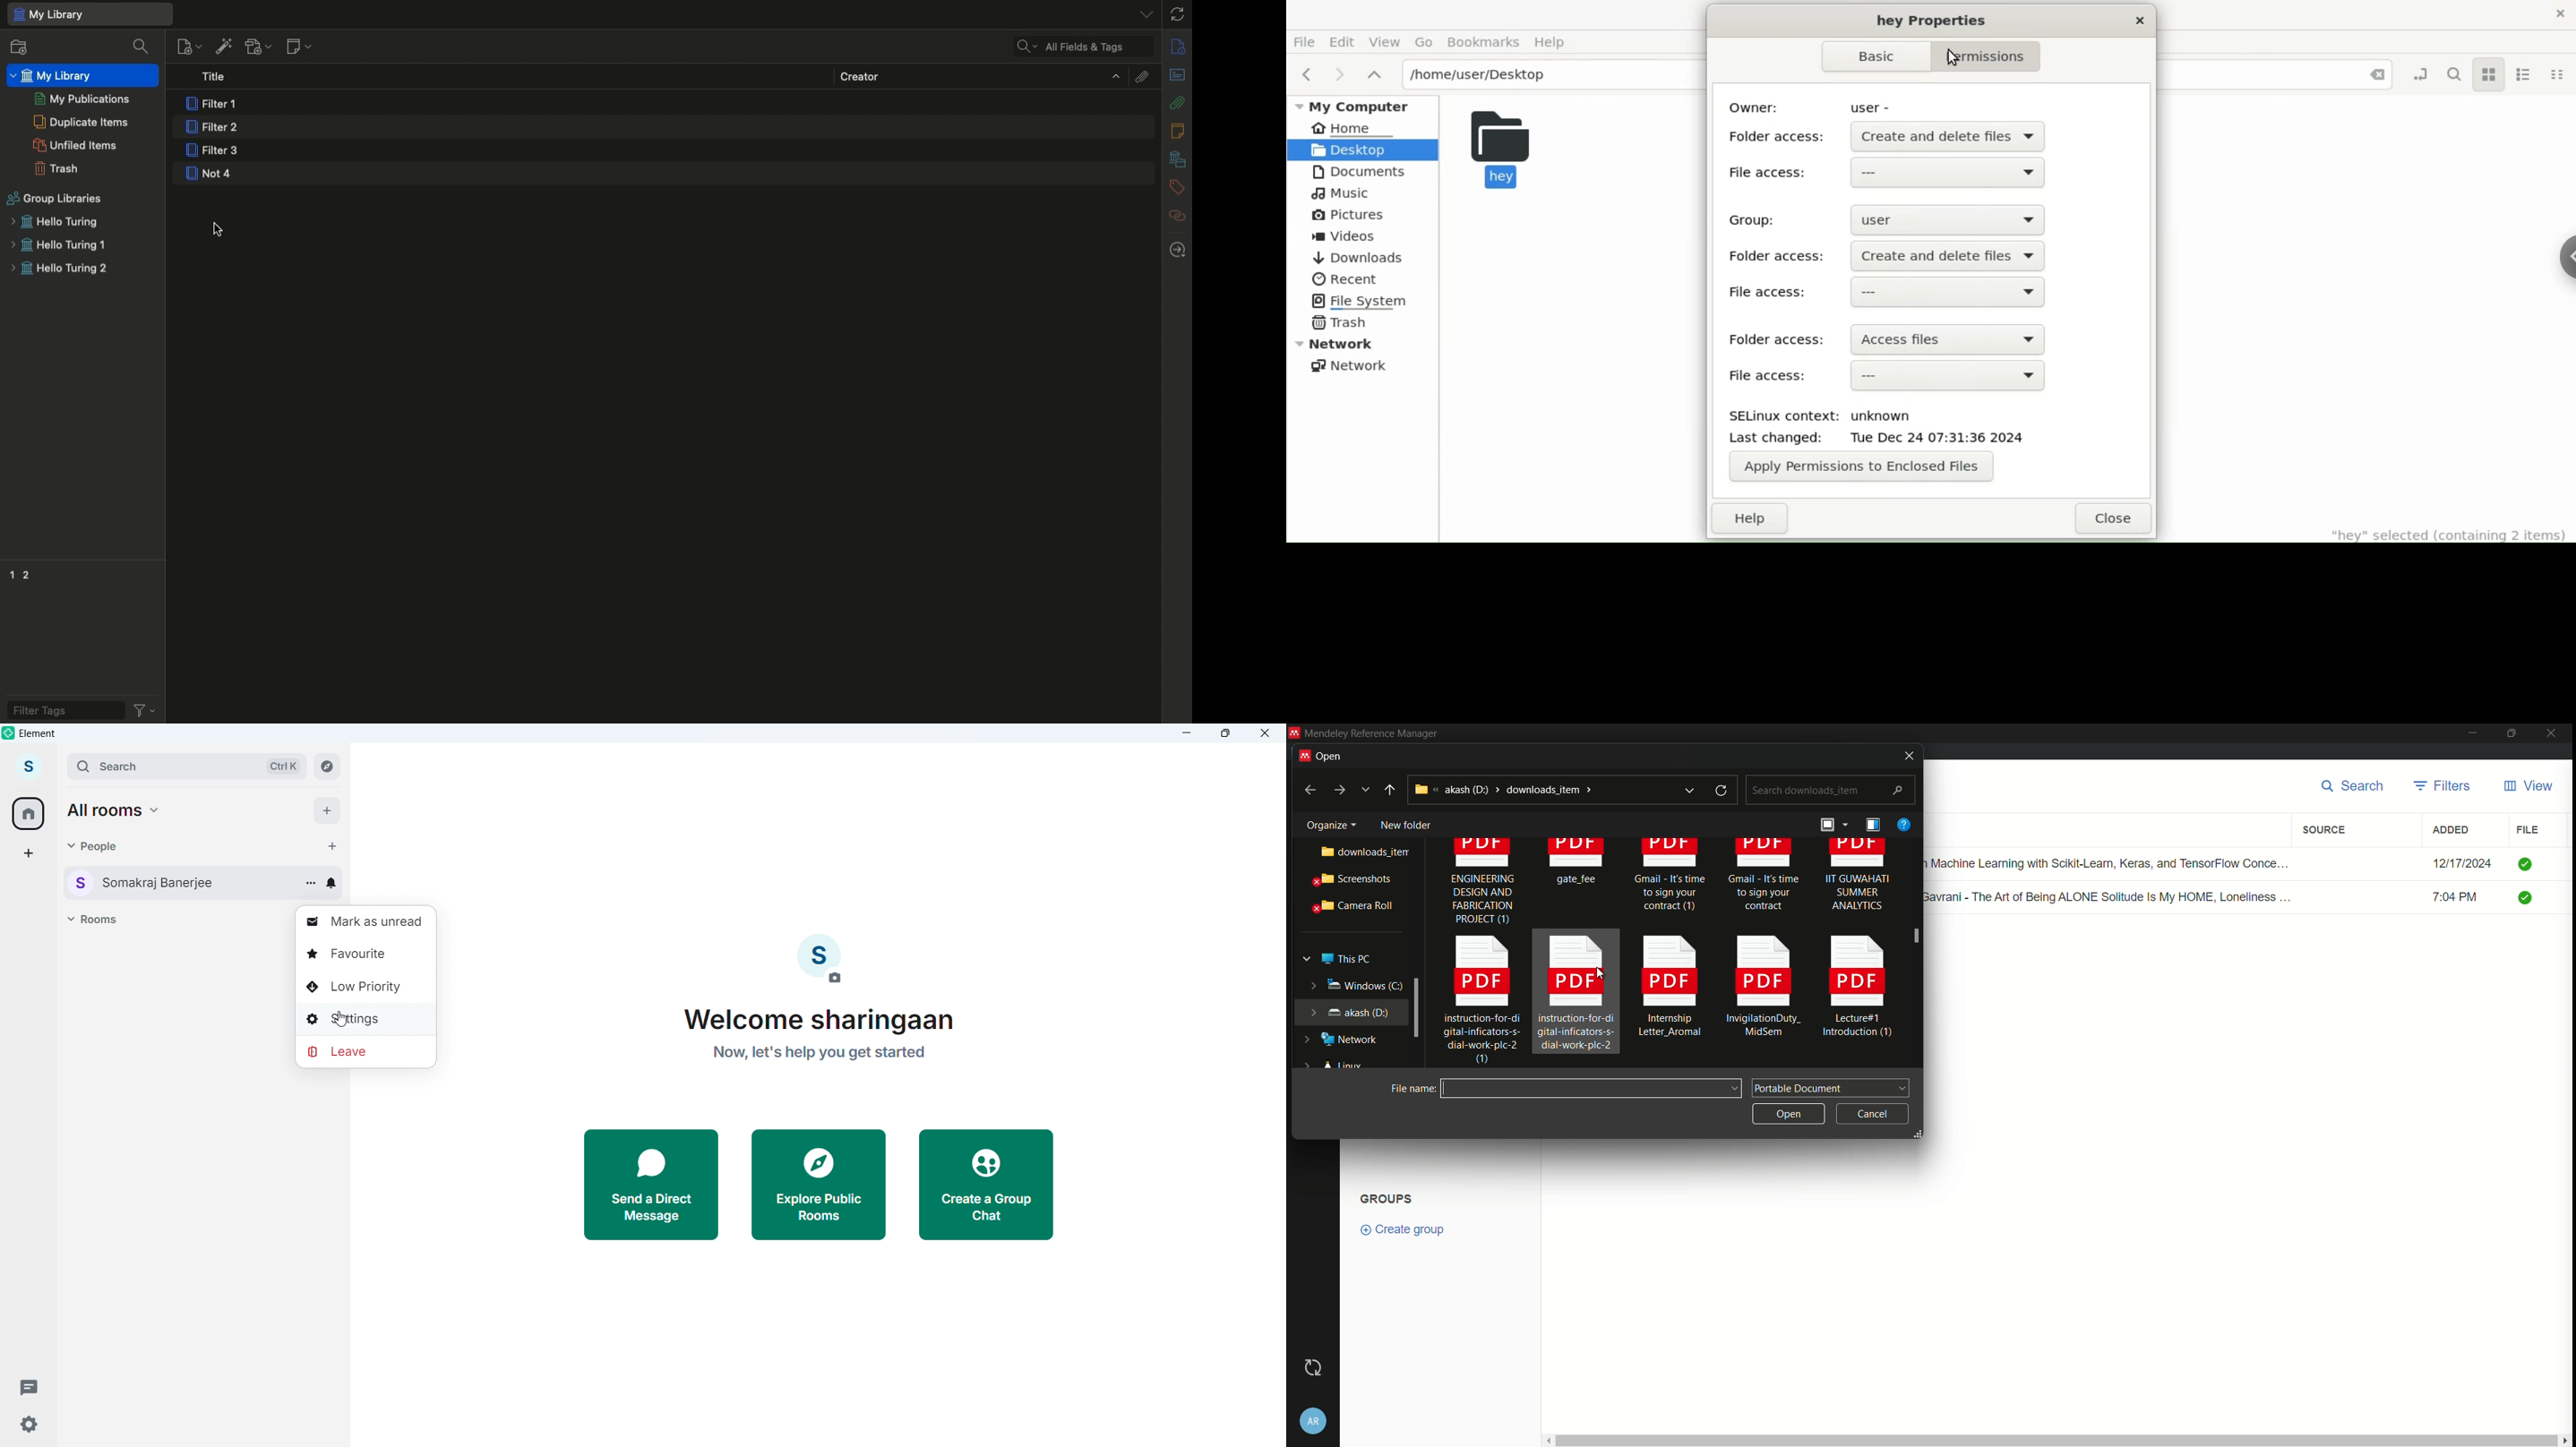  Describe the element at coordinates (2565, 1440) in the screenshot. I see `scroll right` at that location.